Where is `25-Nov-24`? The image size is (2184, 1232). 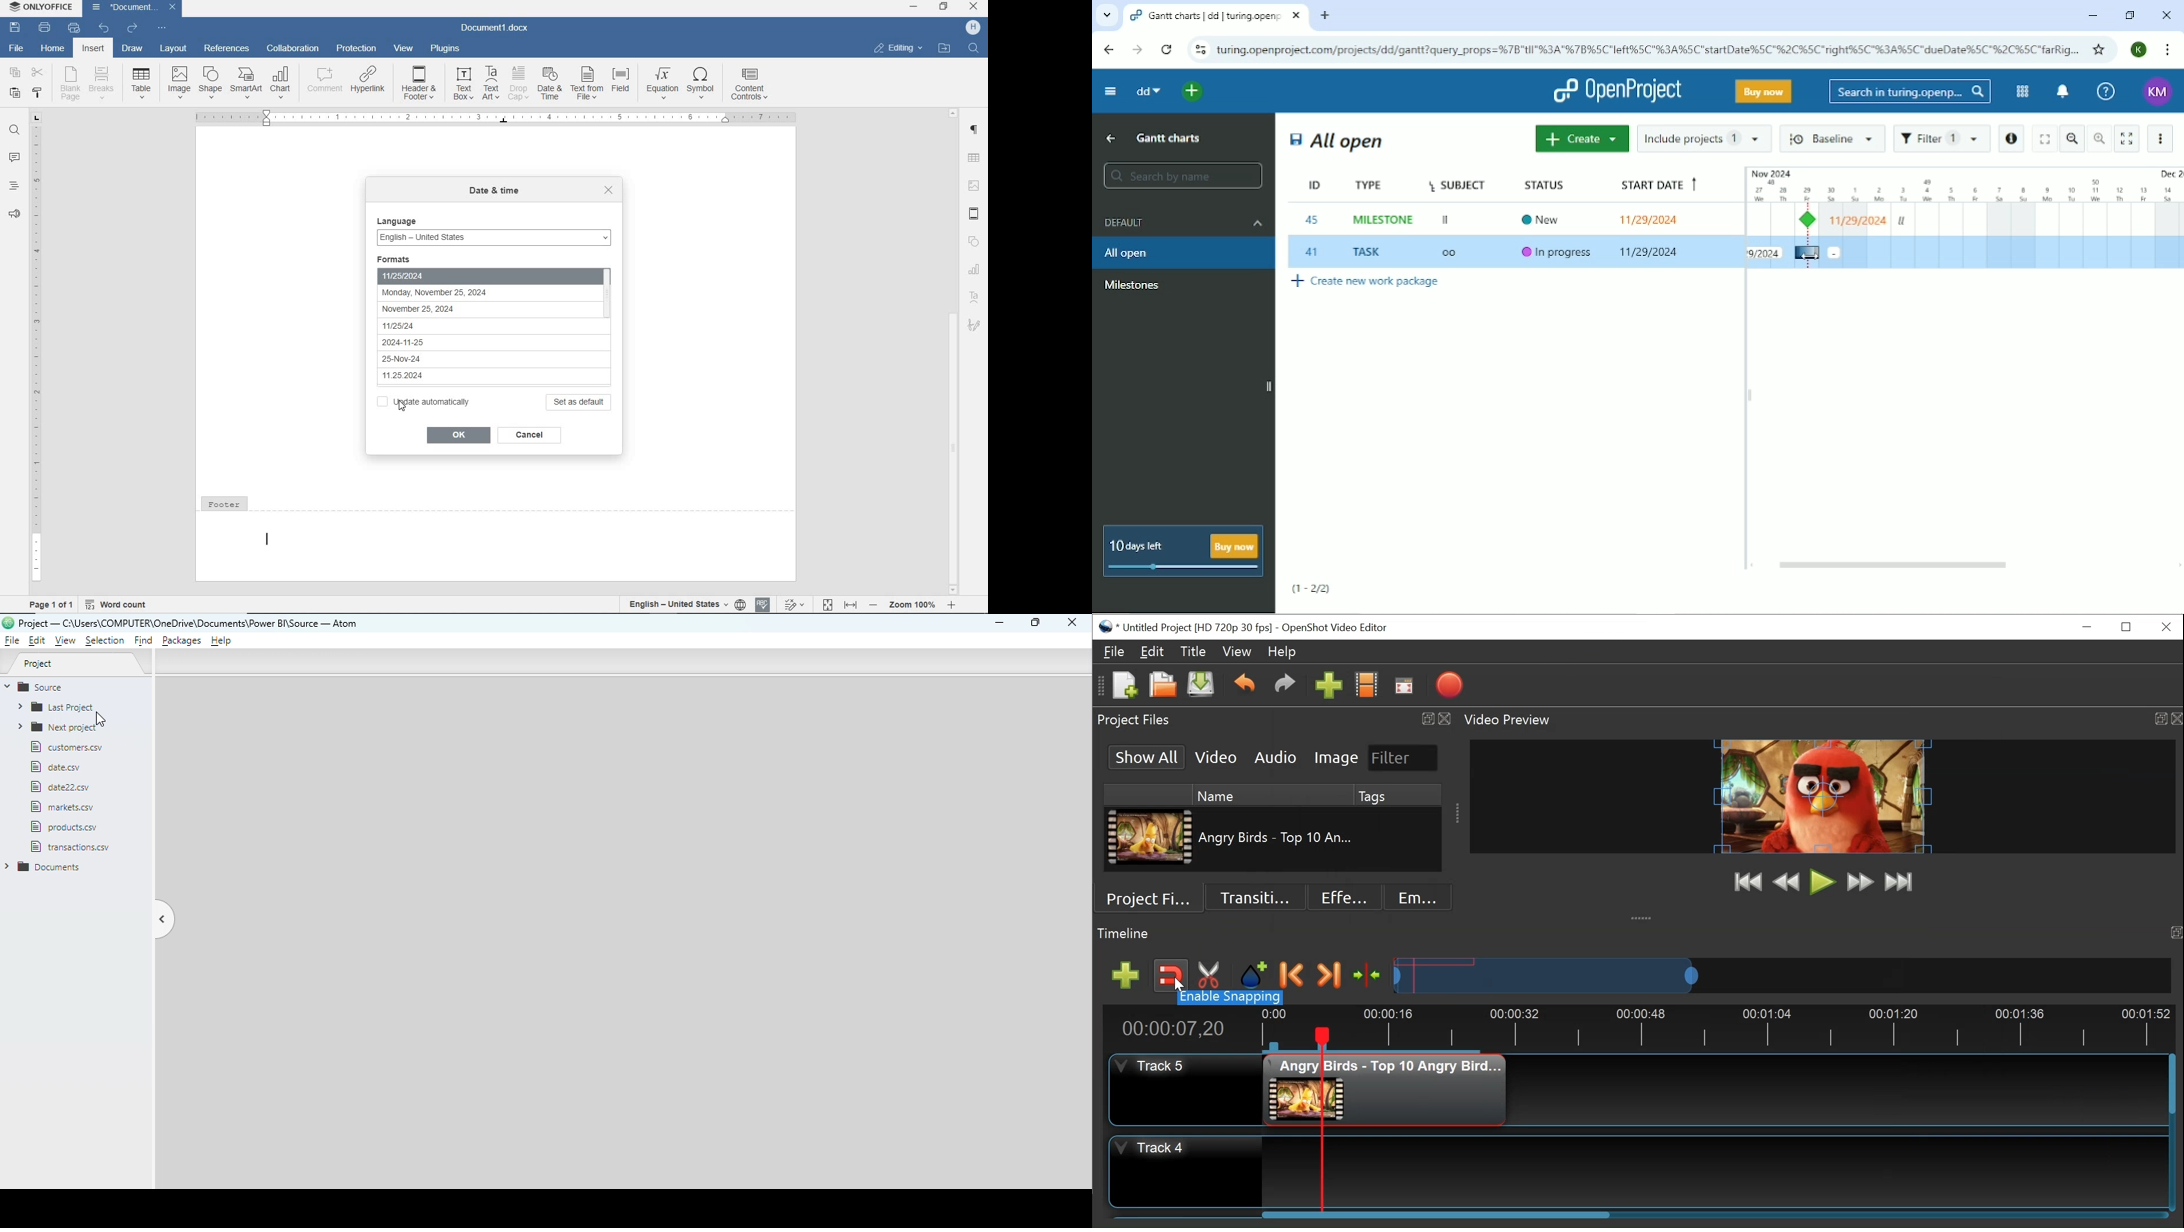 25-Nov-24 is located at coordinates (449, 359).